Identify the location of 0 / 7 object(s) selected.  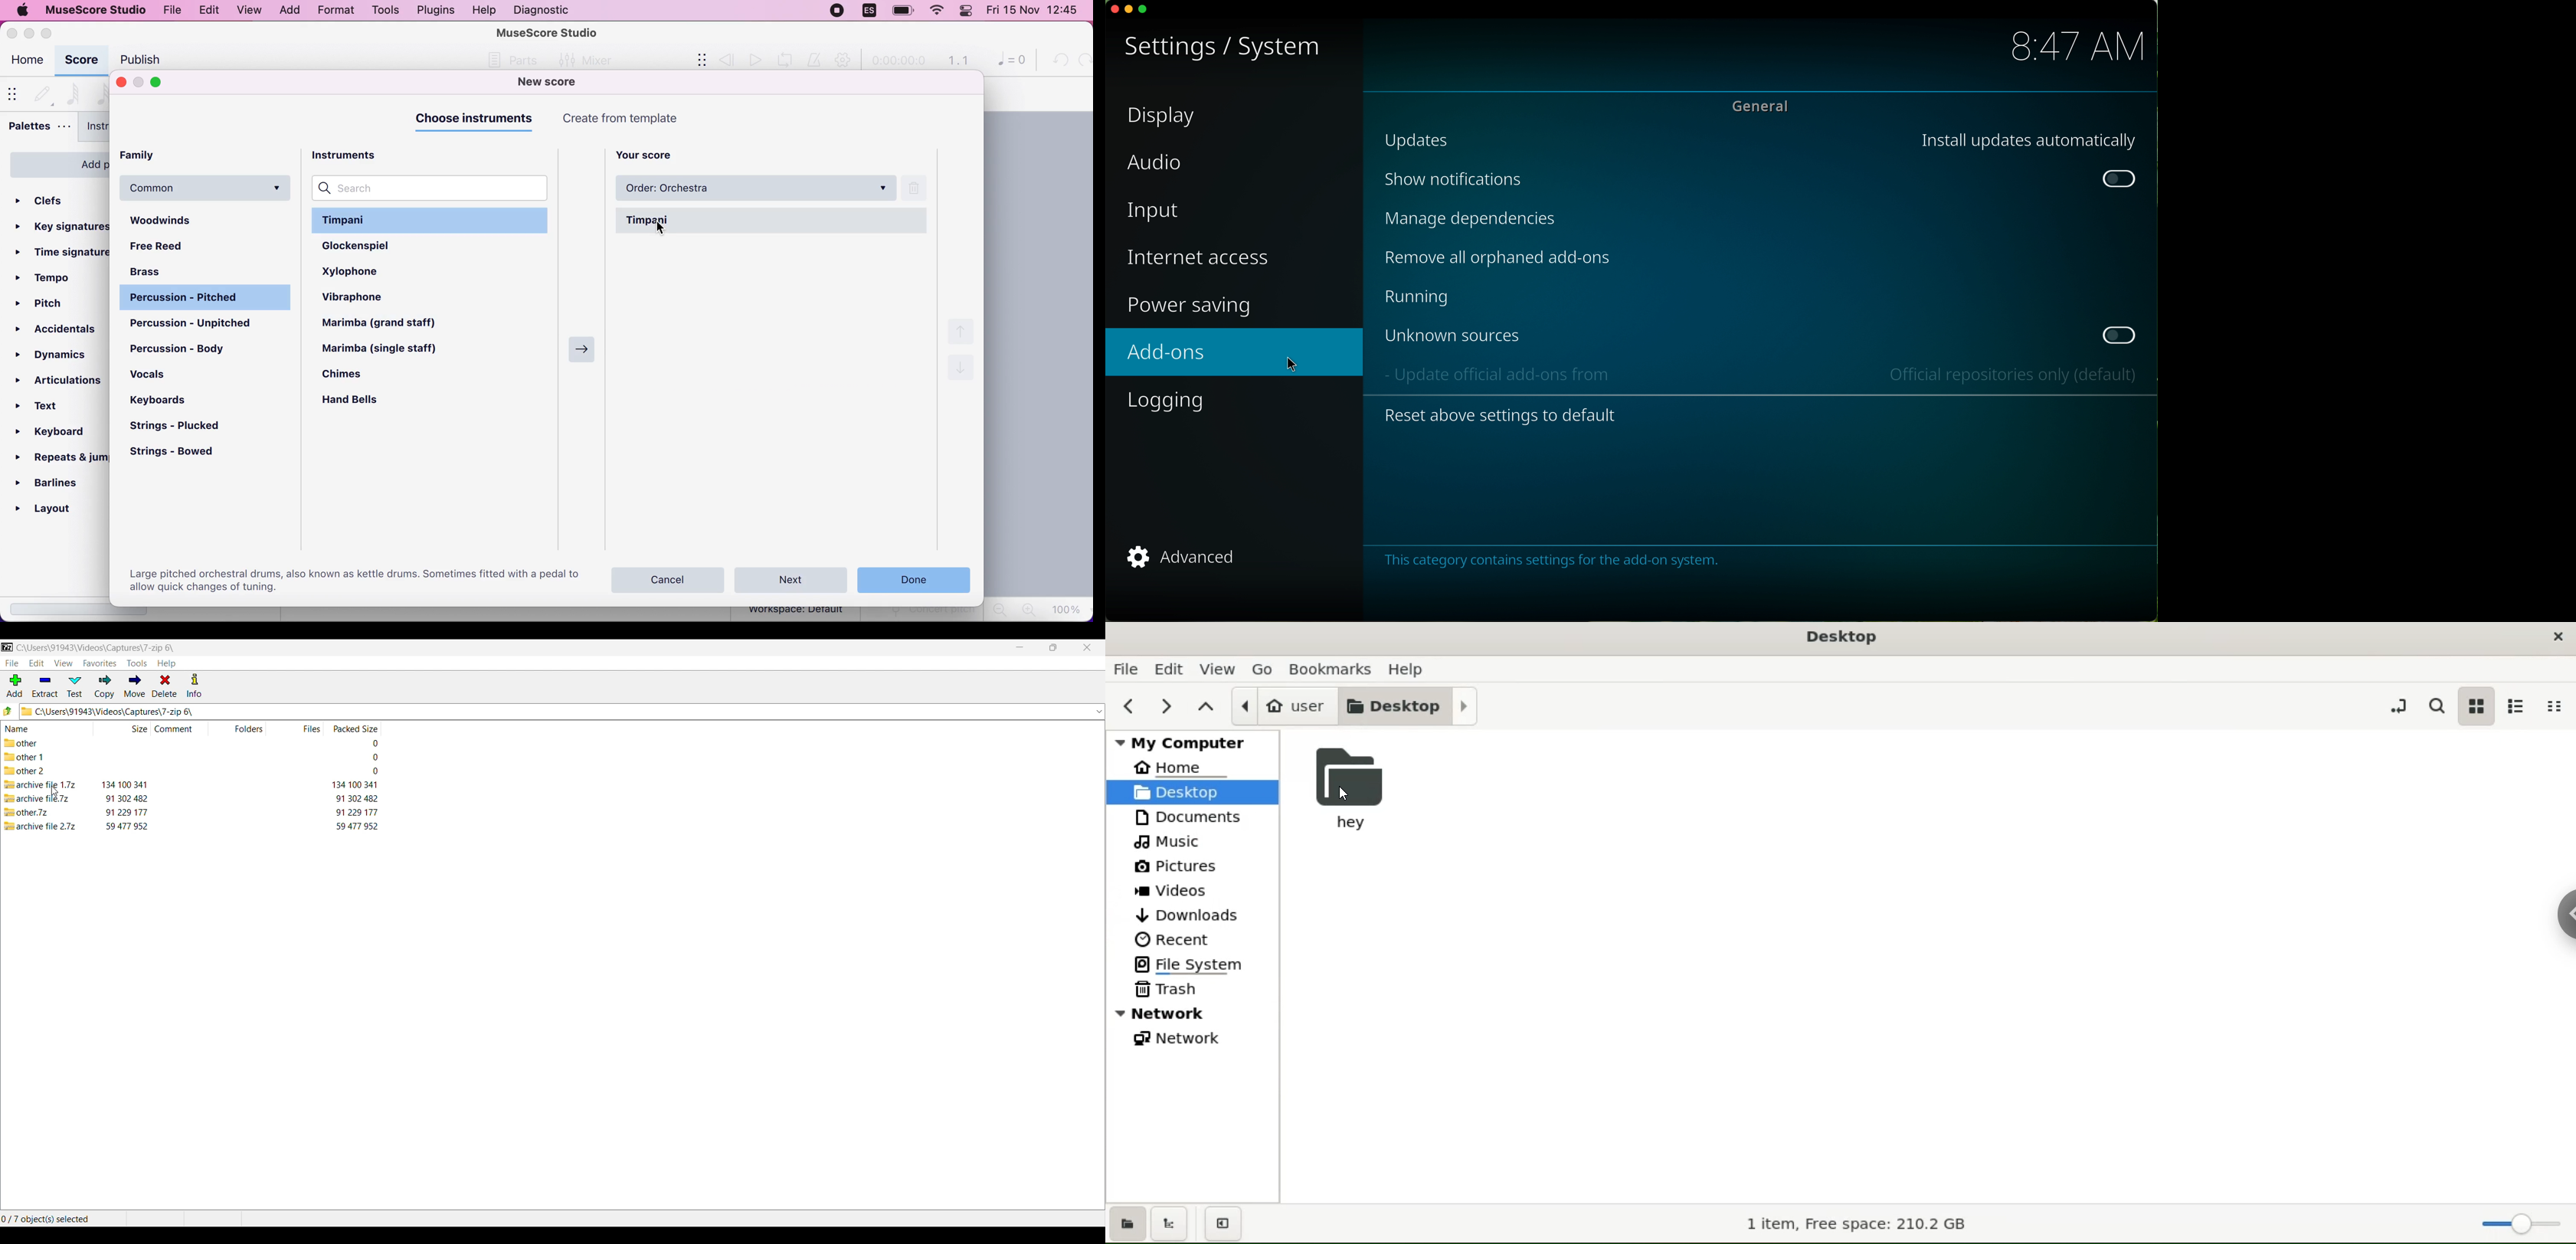
(48, 1219).